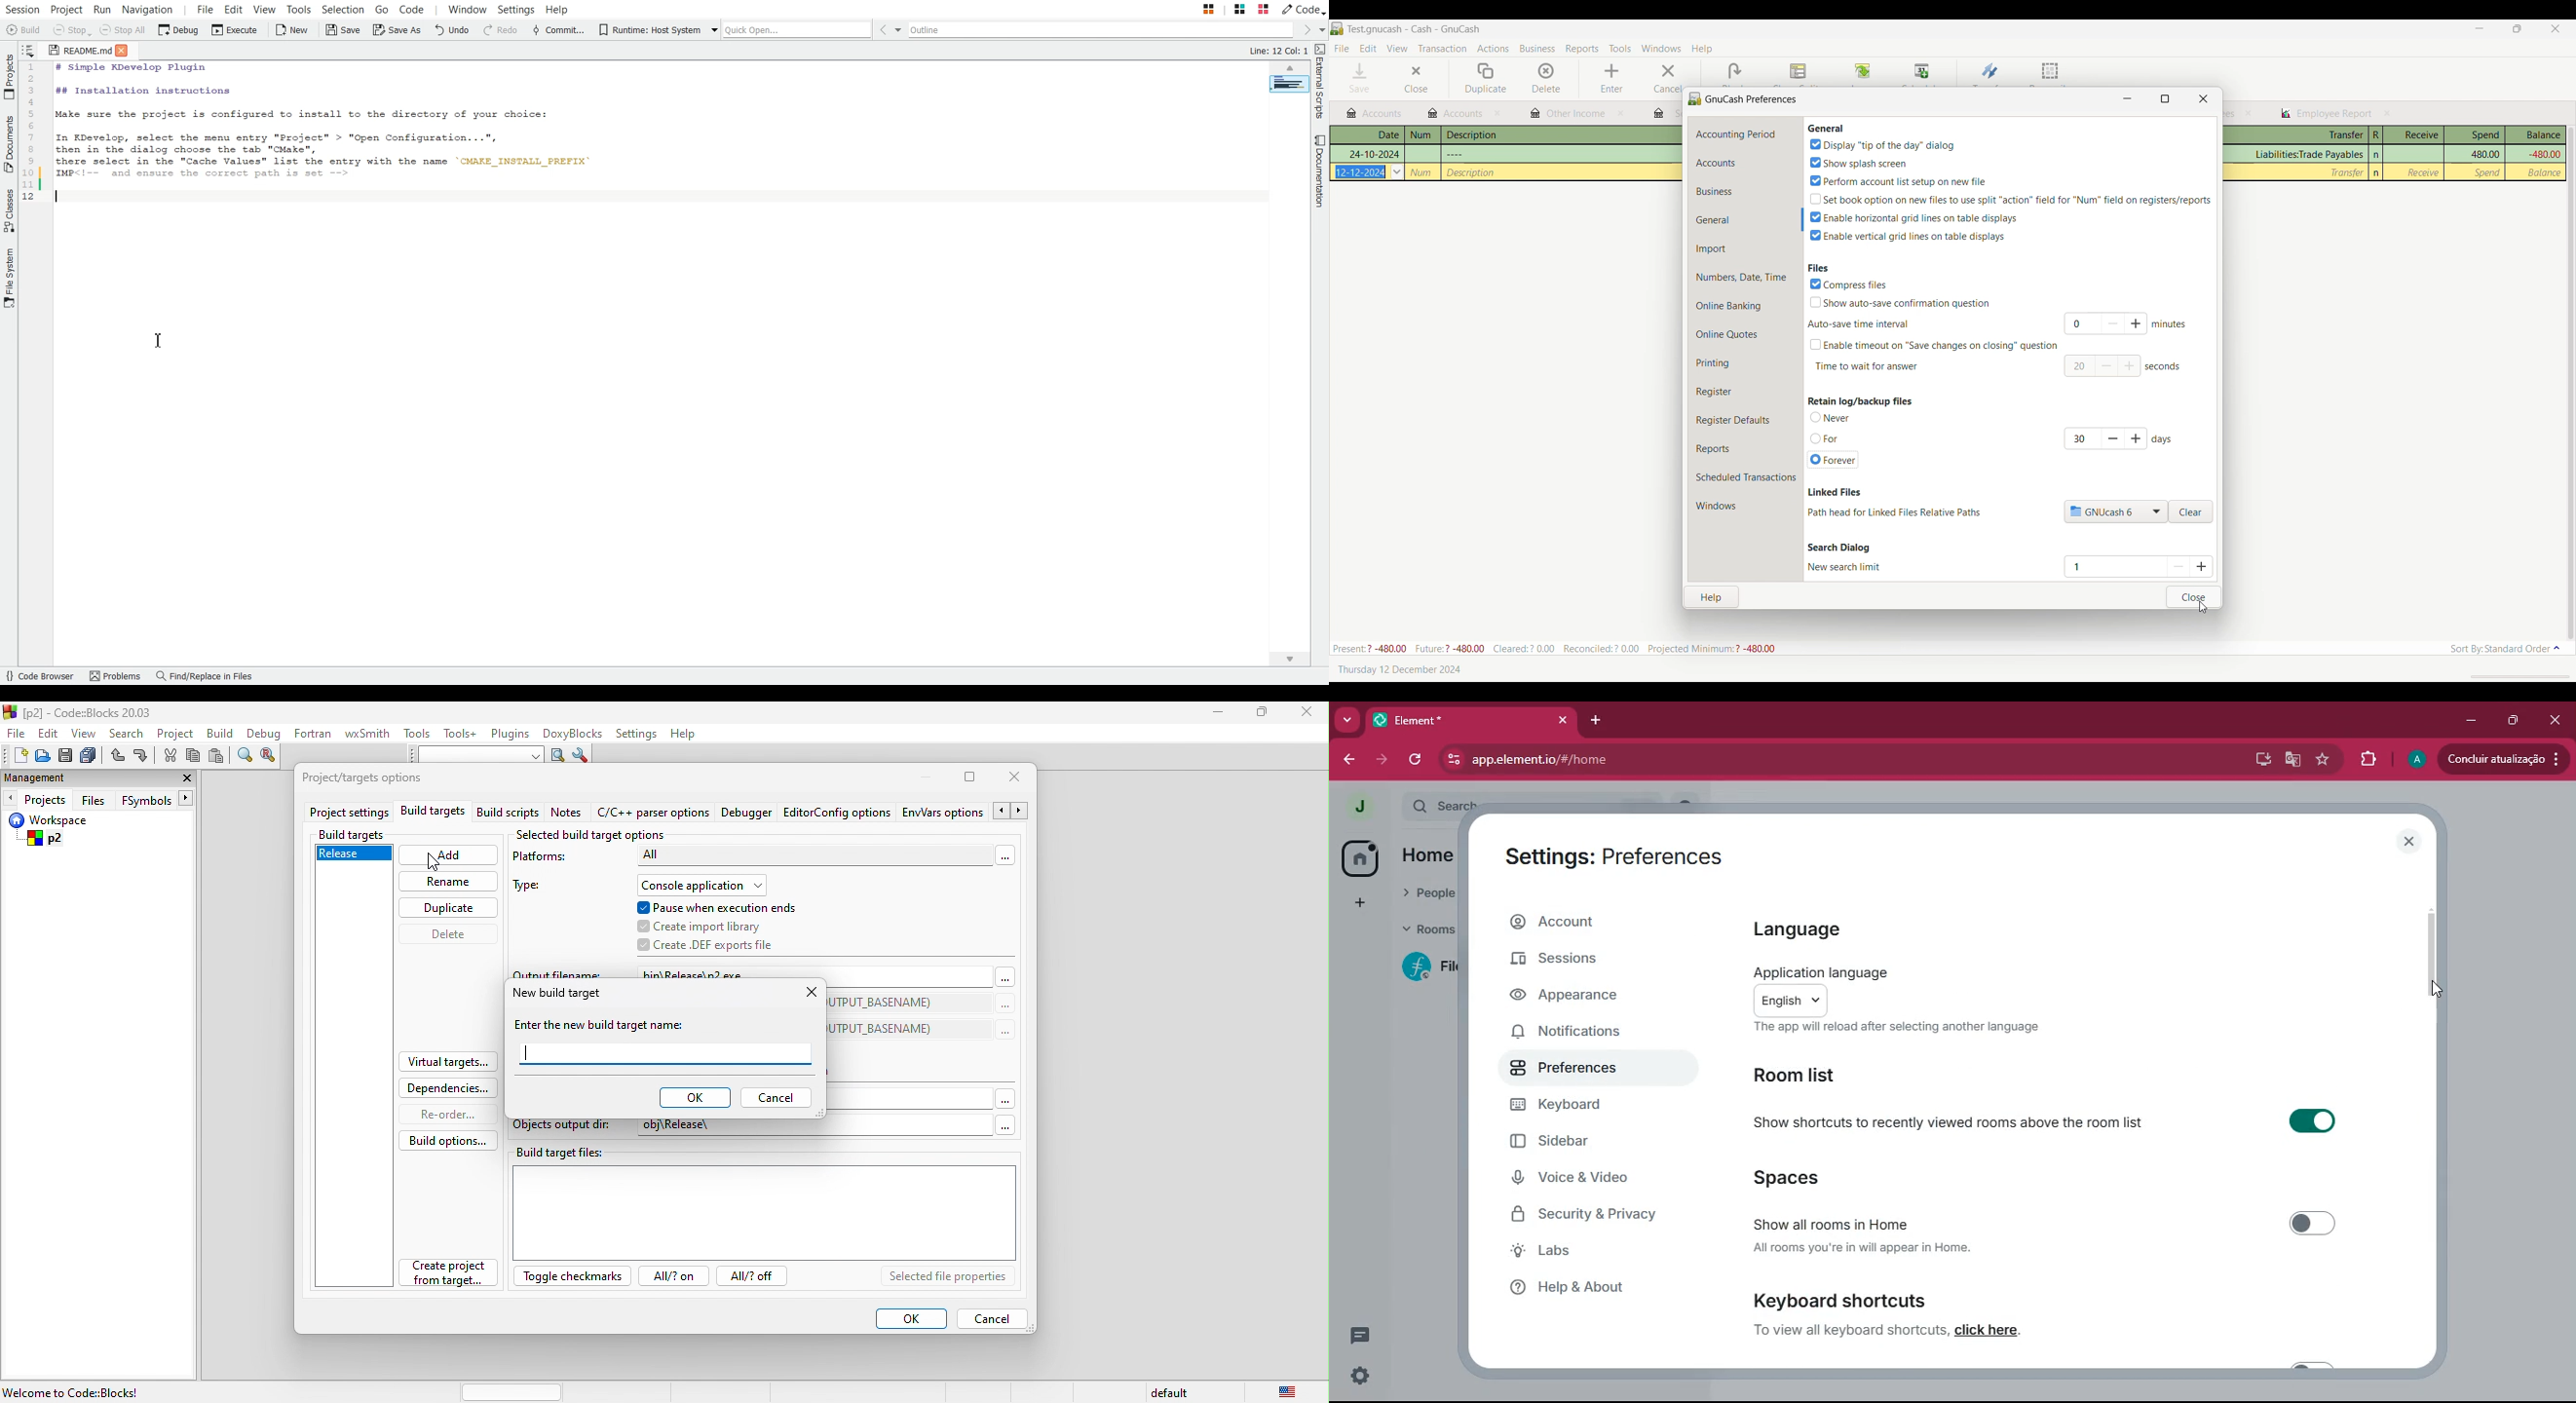 This screenshot has height=1428, width=2576. What do you see at coordinates (2431, 943) in the screenshot?
I see `scroll bar` at bounding box center [2431, 943].